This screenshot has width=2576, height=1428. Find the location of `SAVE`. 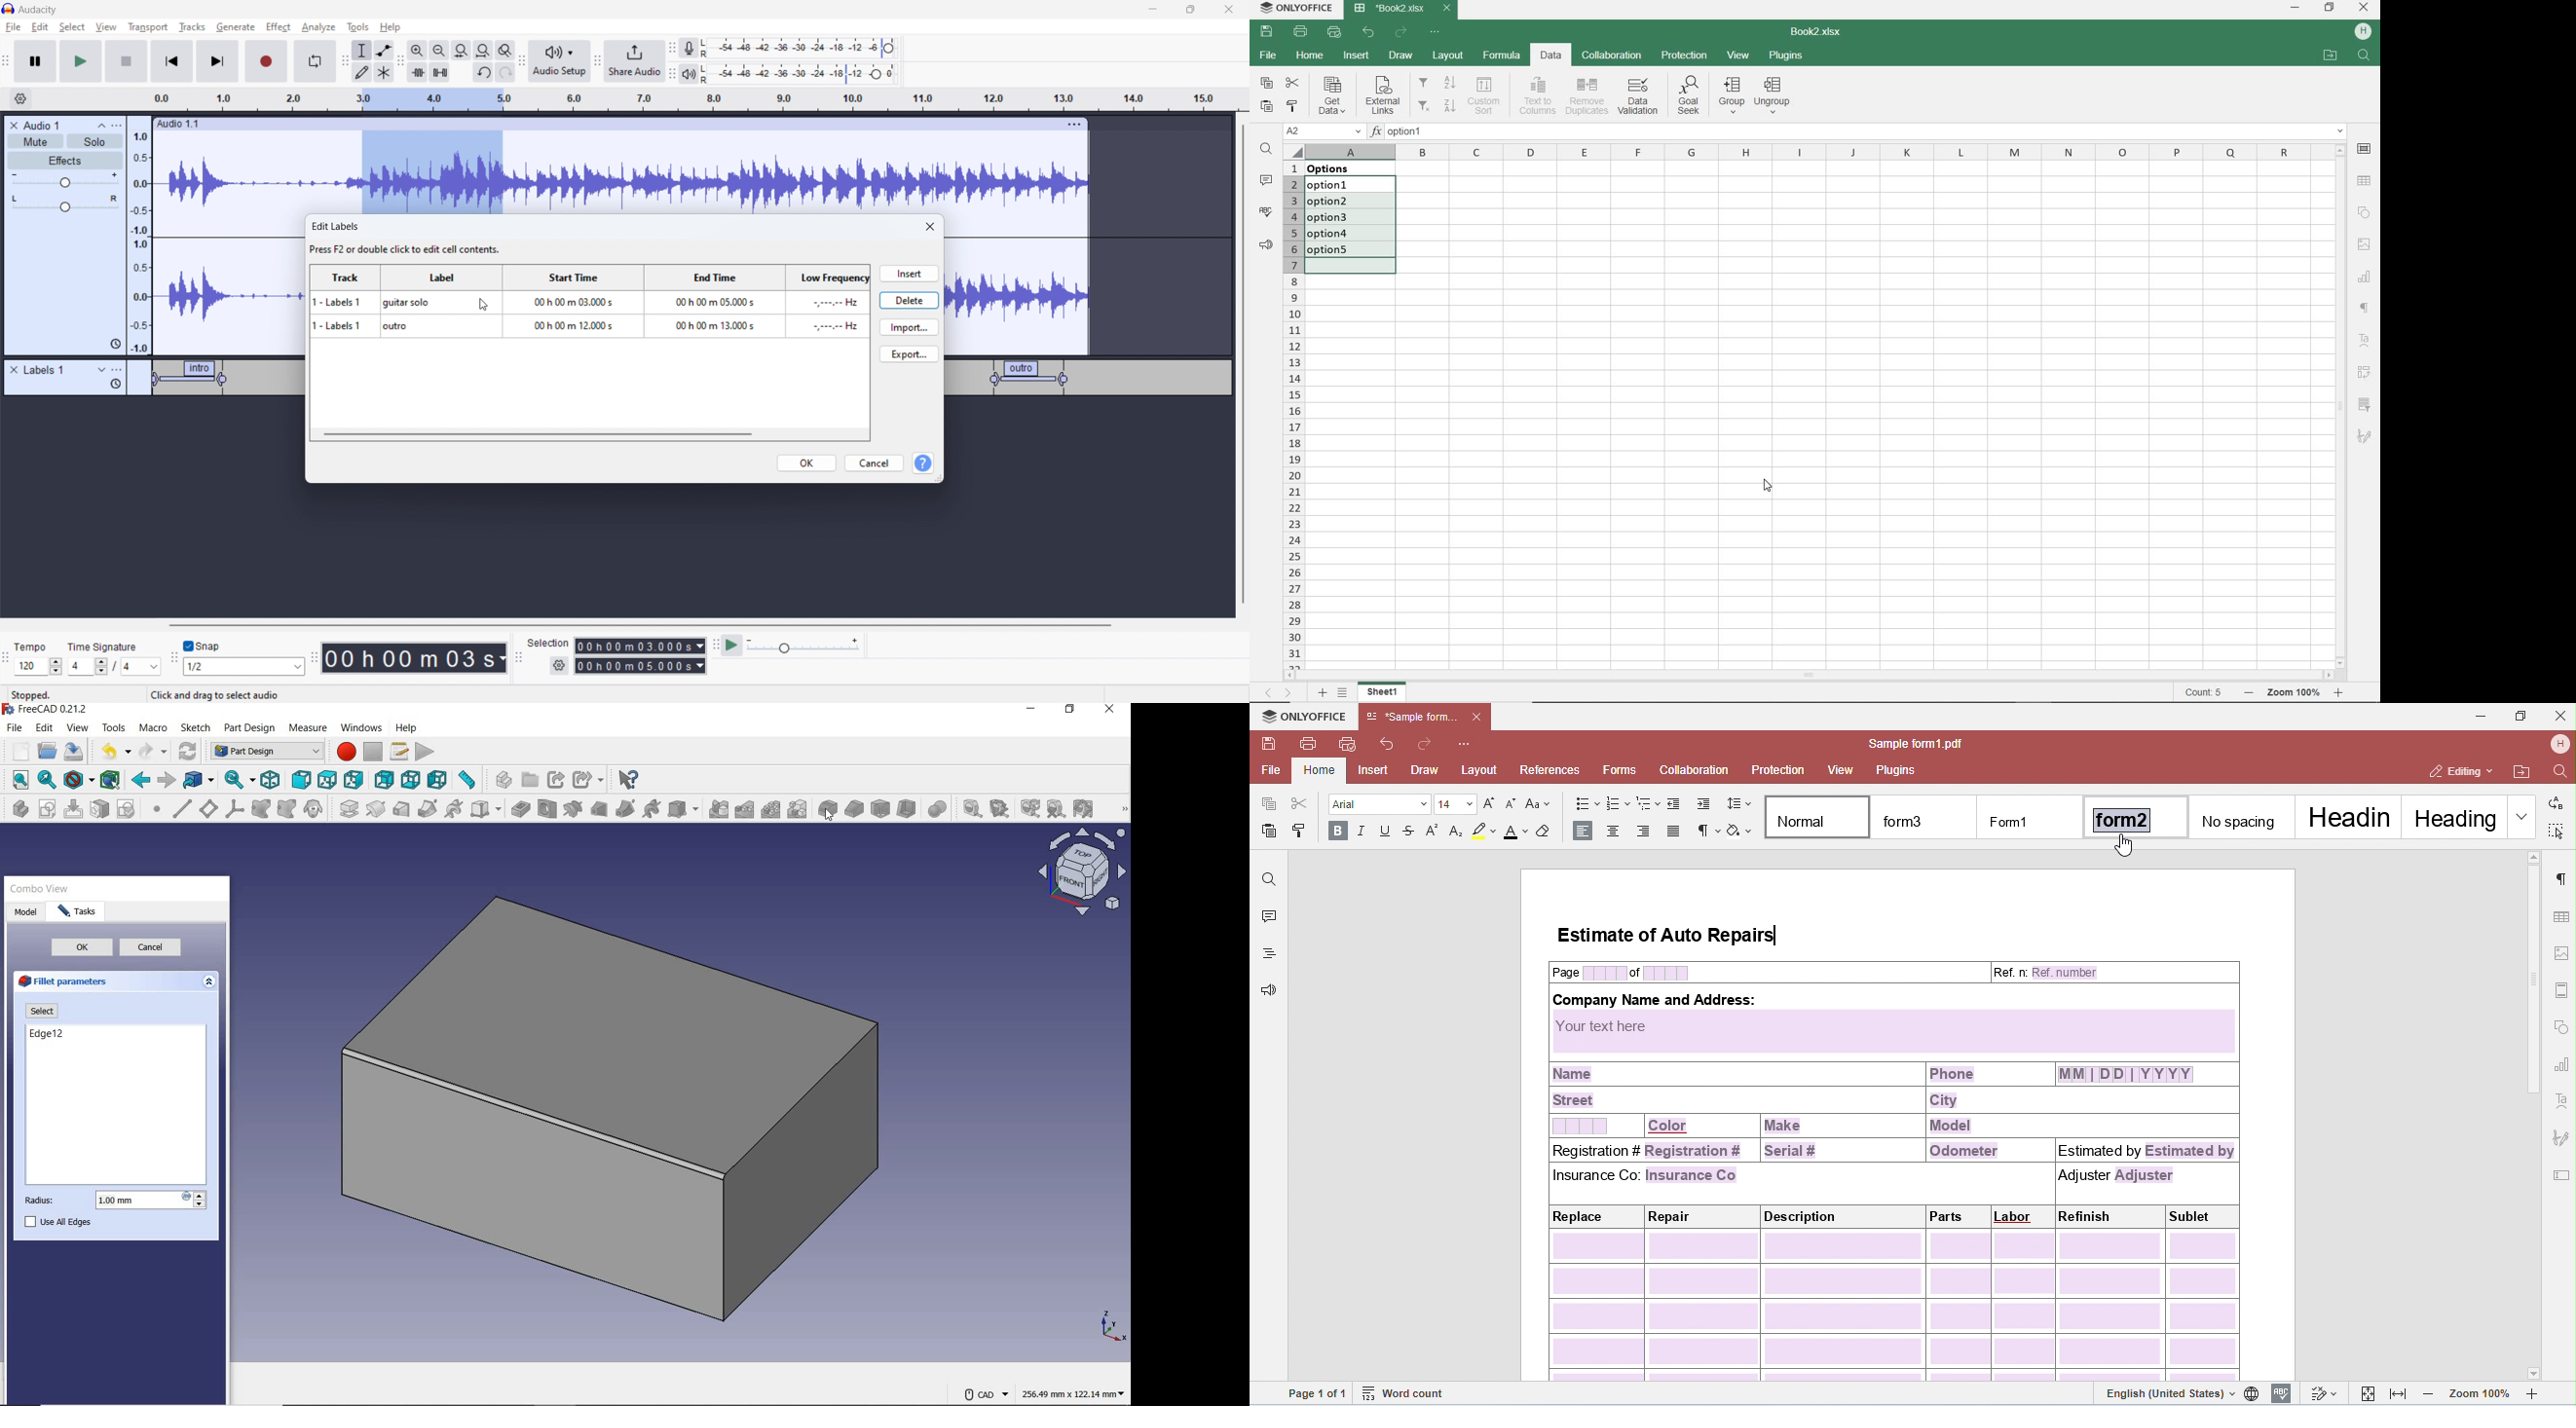

SAVE is located at coordinates (1266, 32).